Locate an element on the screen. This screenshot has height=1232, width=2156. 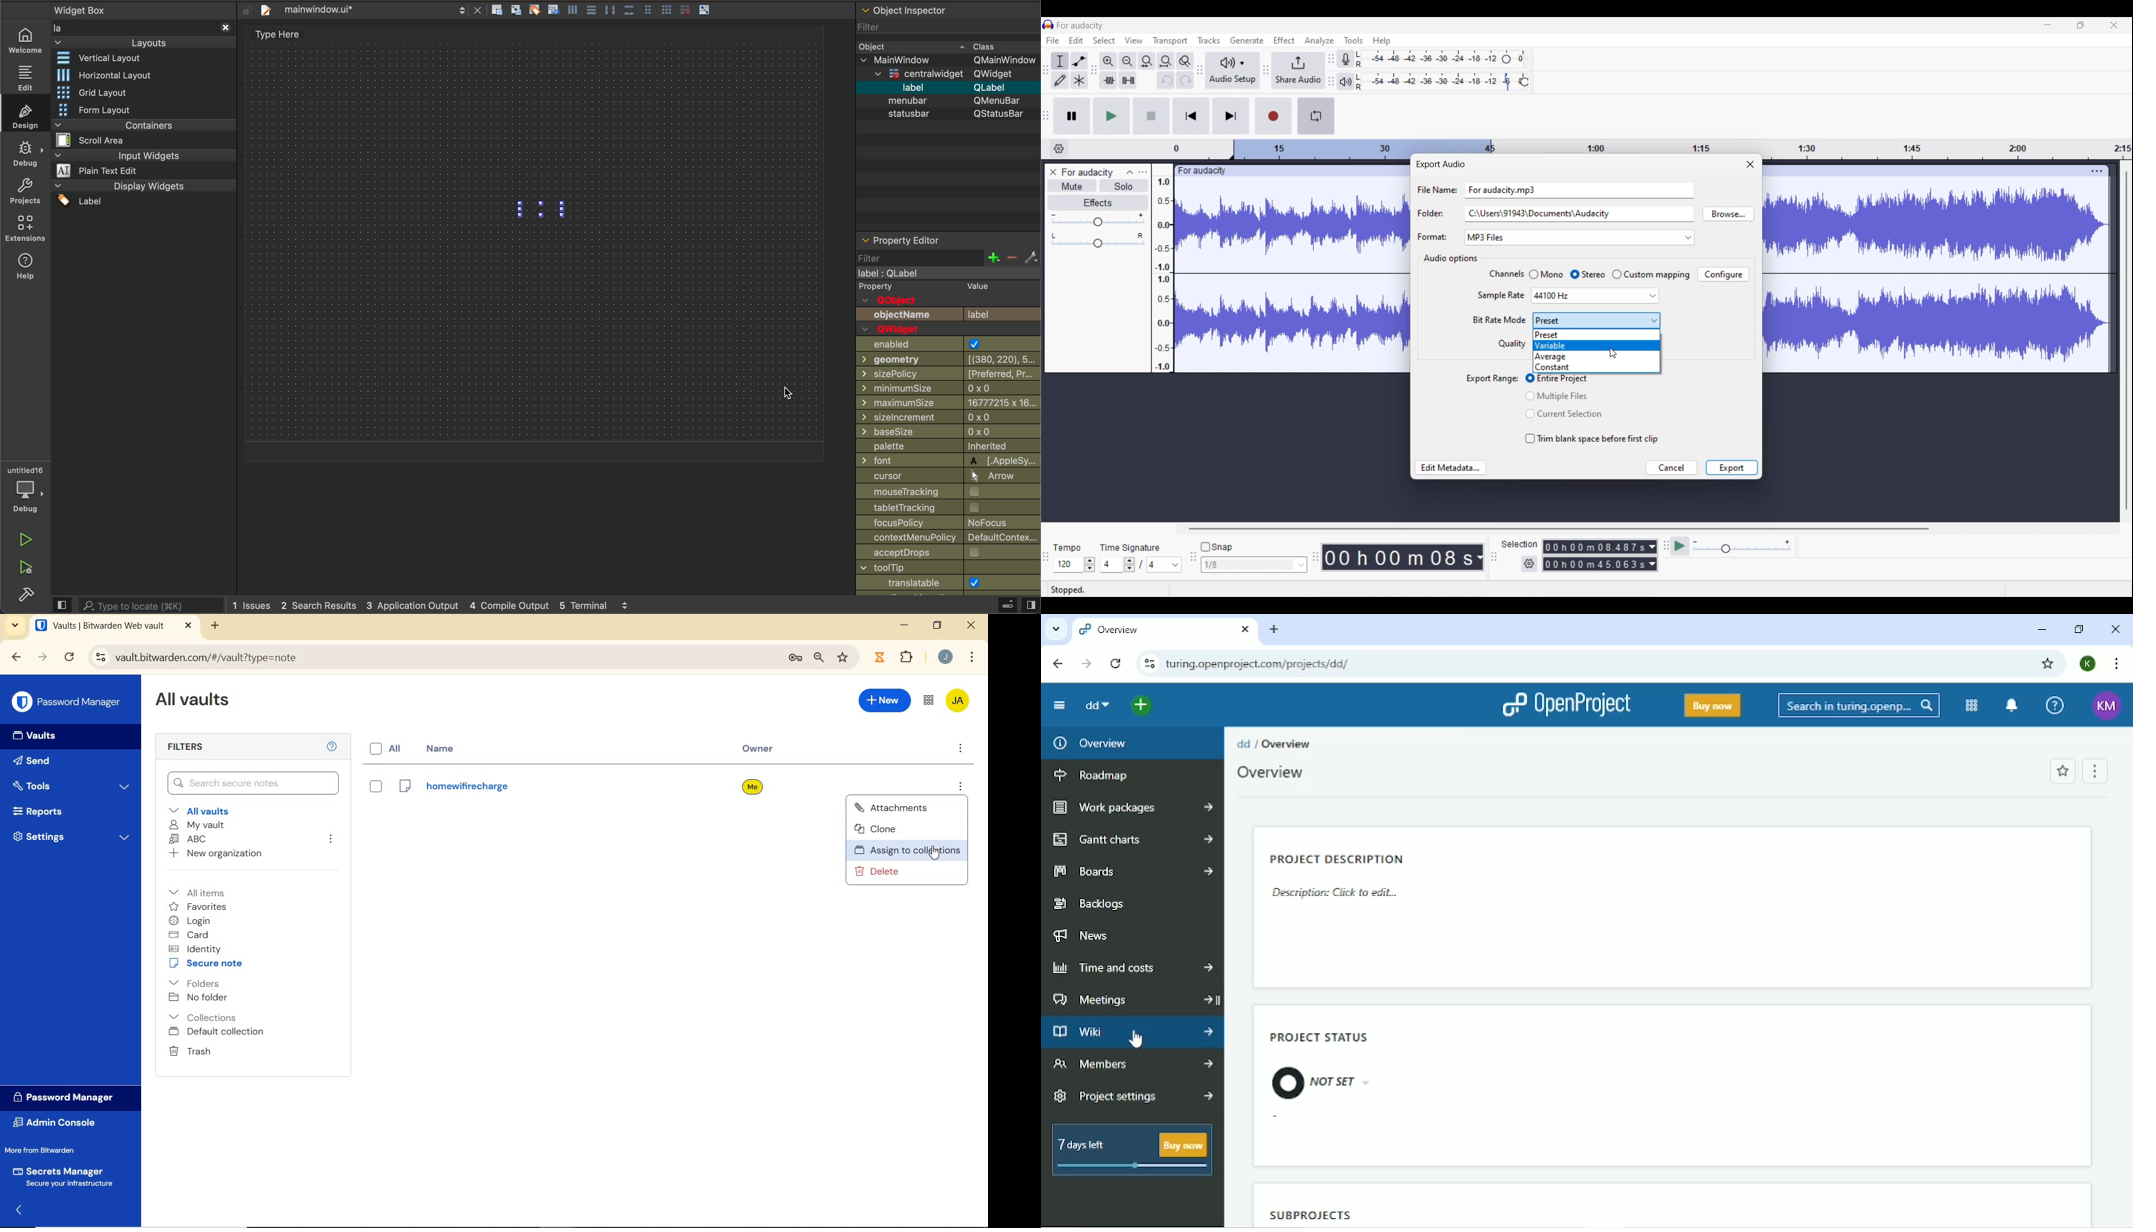
Modules is located at coordinates (1970, 706).